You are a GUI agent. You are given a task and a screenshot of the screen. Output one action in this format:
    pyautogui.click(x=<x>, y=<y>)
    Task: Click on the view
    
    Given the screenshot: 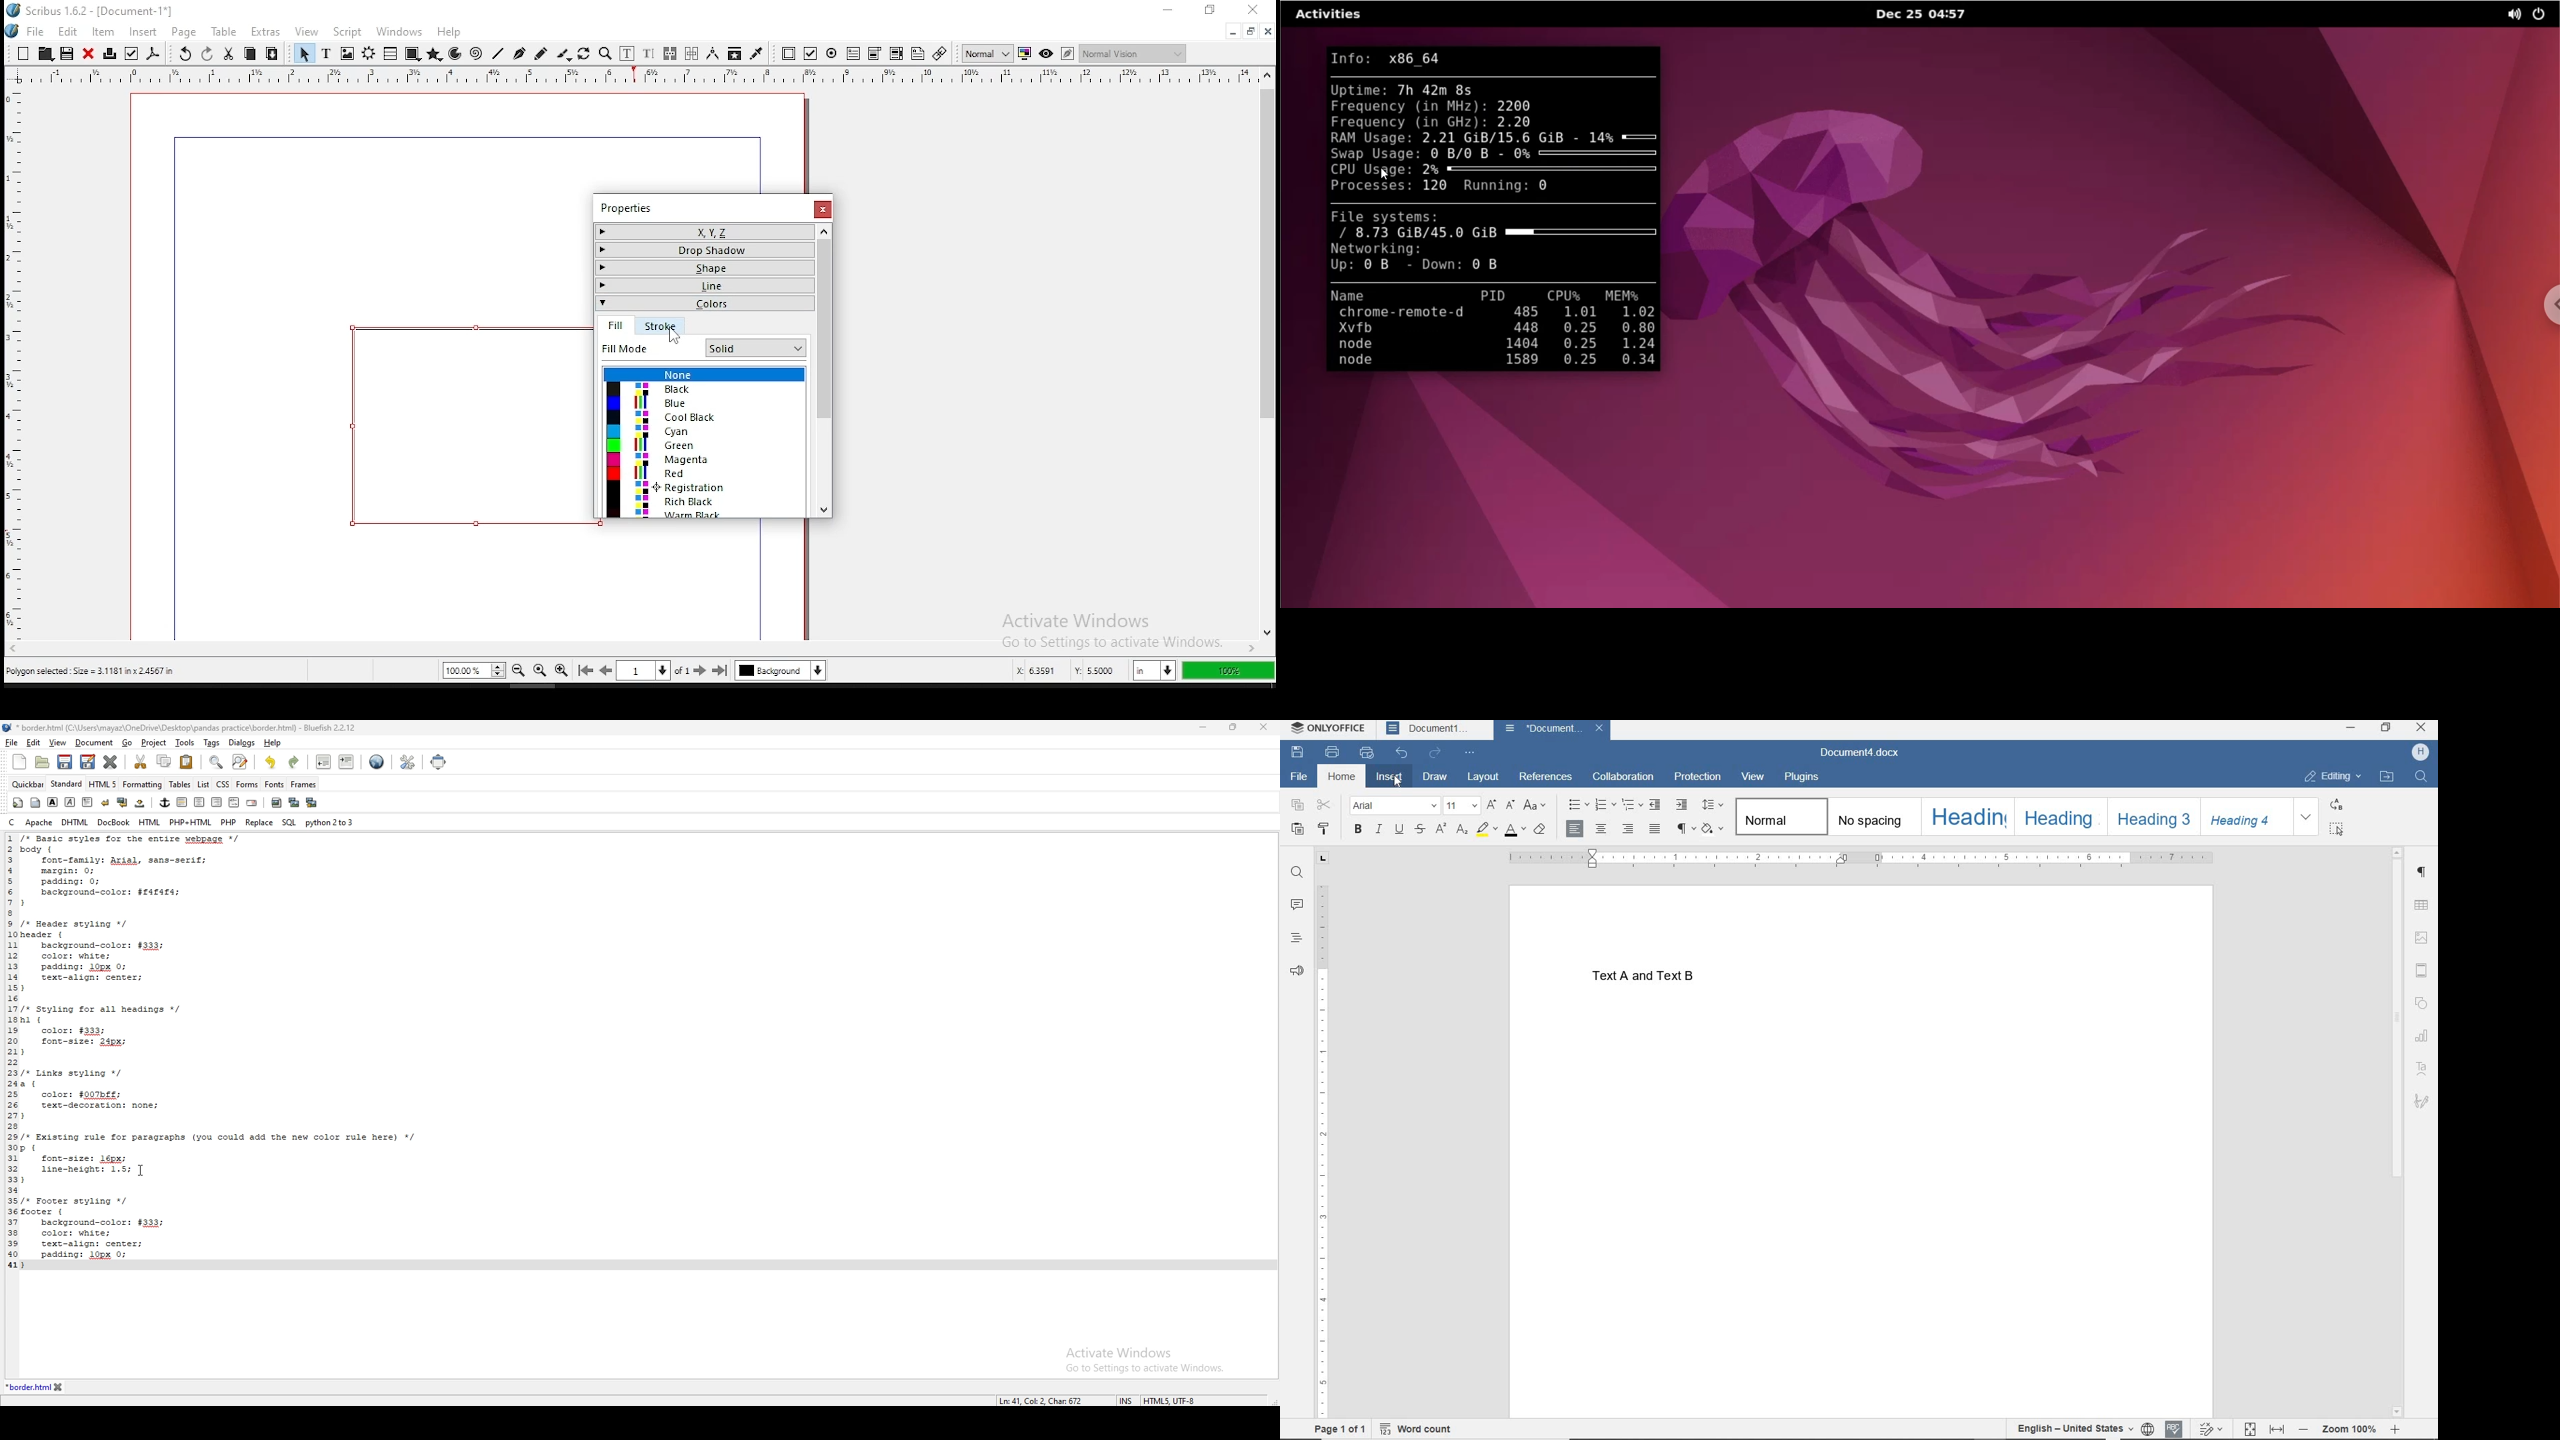 What is the action you would take?
    pyautogui.click(x=307, y=33)
    